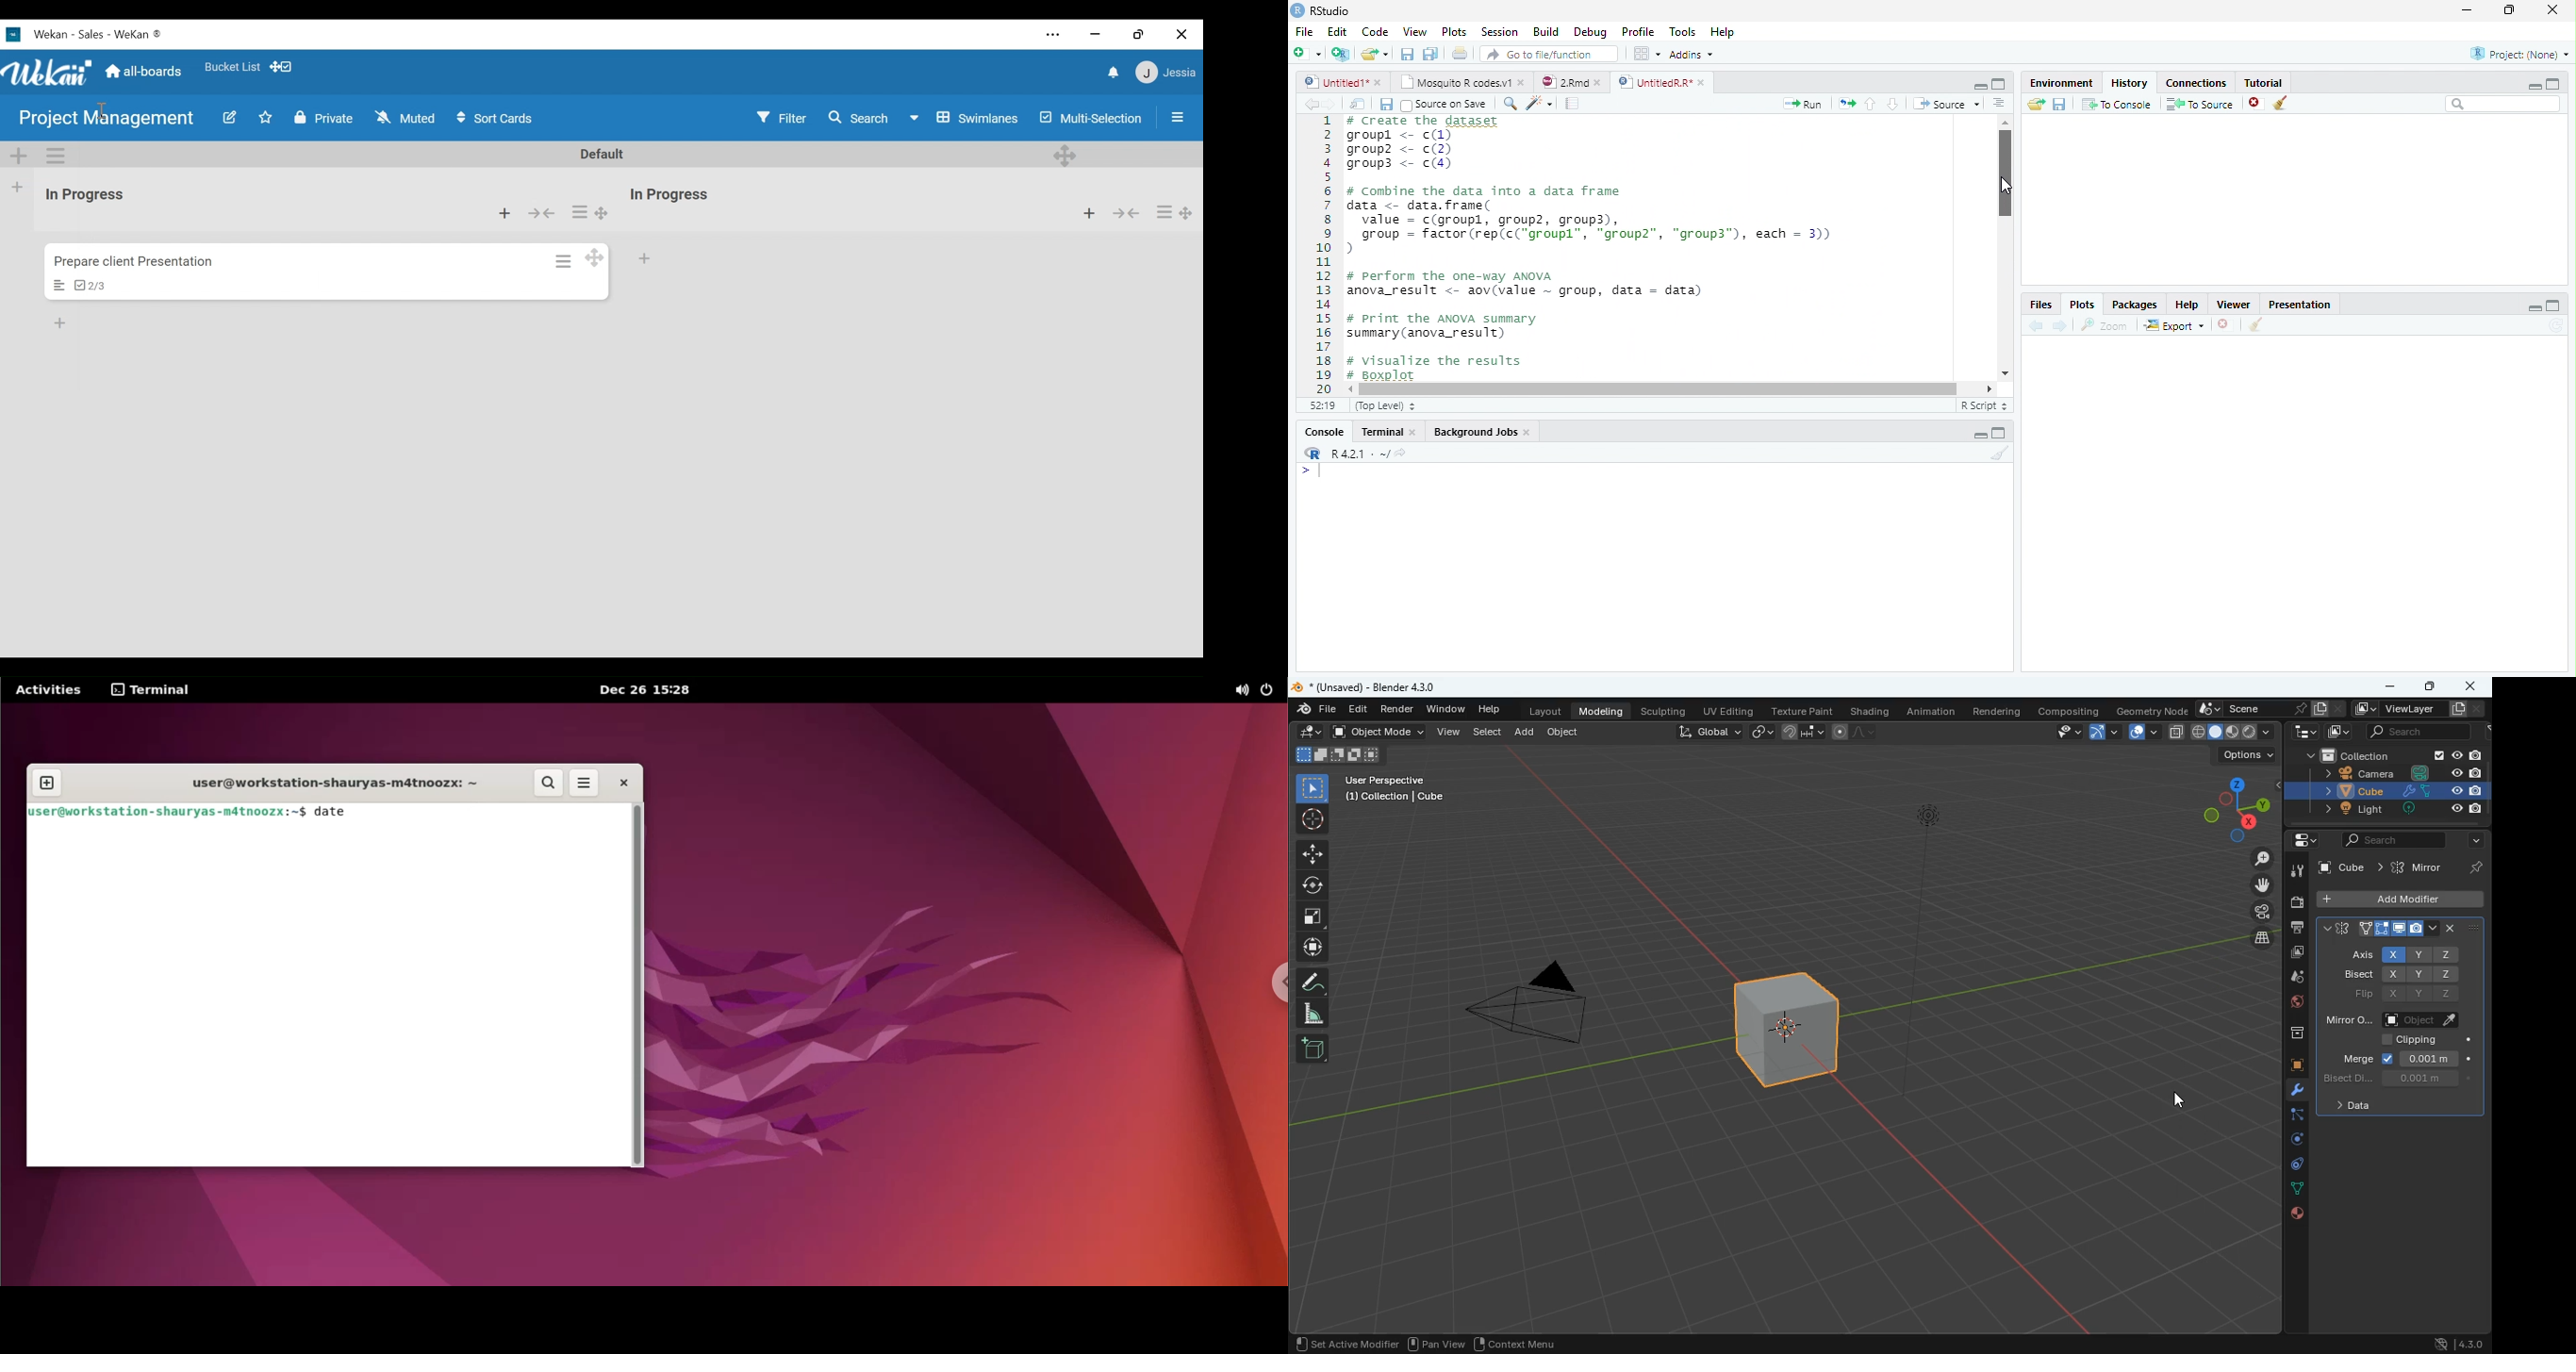  Describe the element at coordinates (54, 155) in the screenshot. I see `Swimlane actions` at that location.